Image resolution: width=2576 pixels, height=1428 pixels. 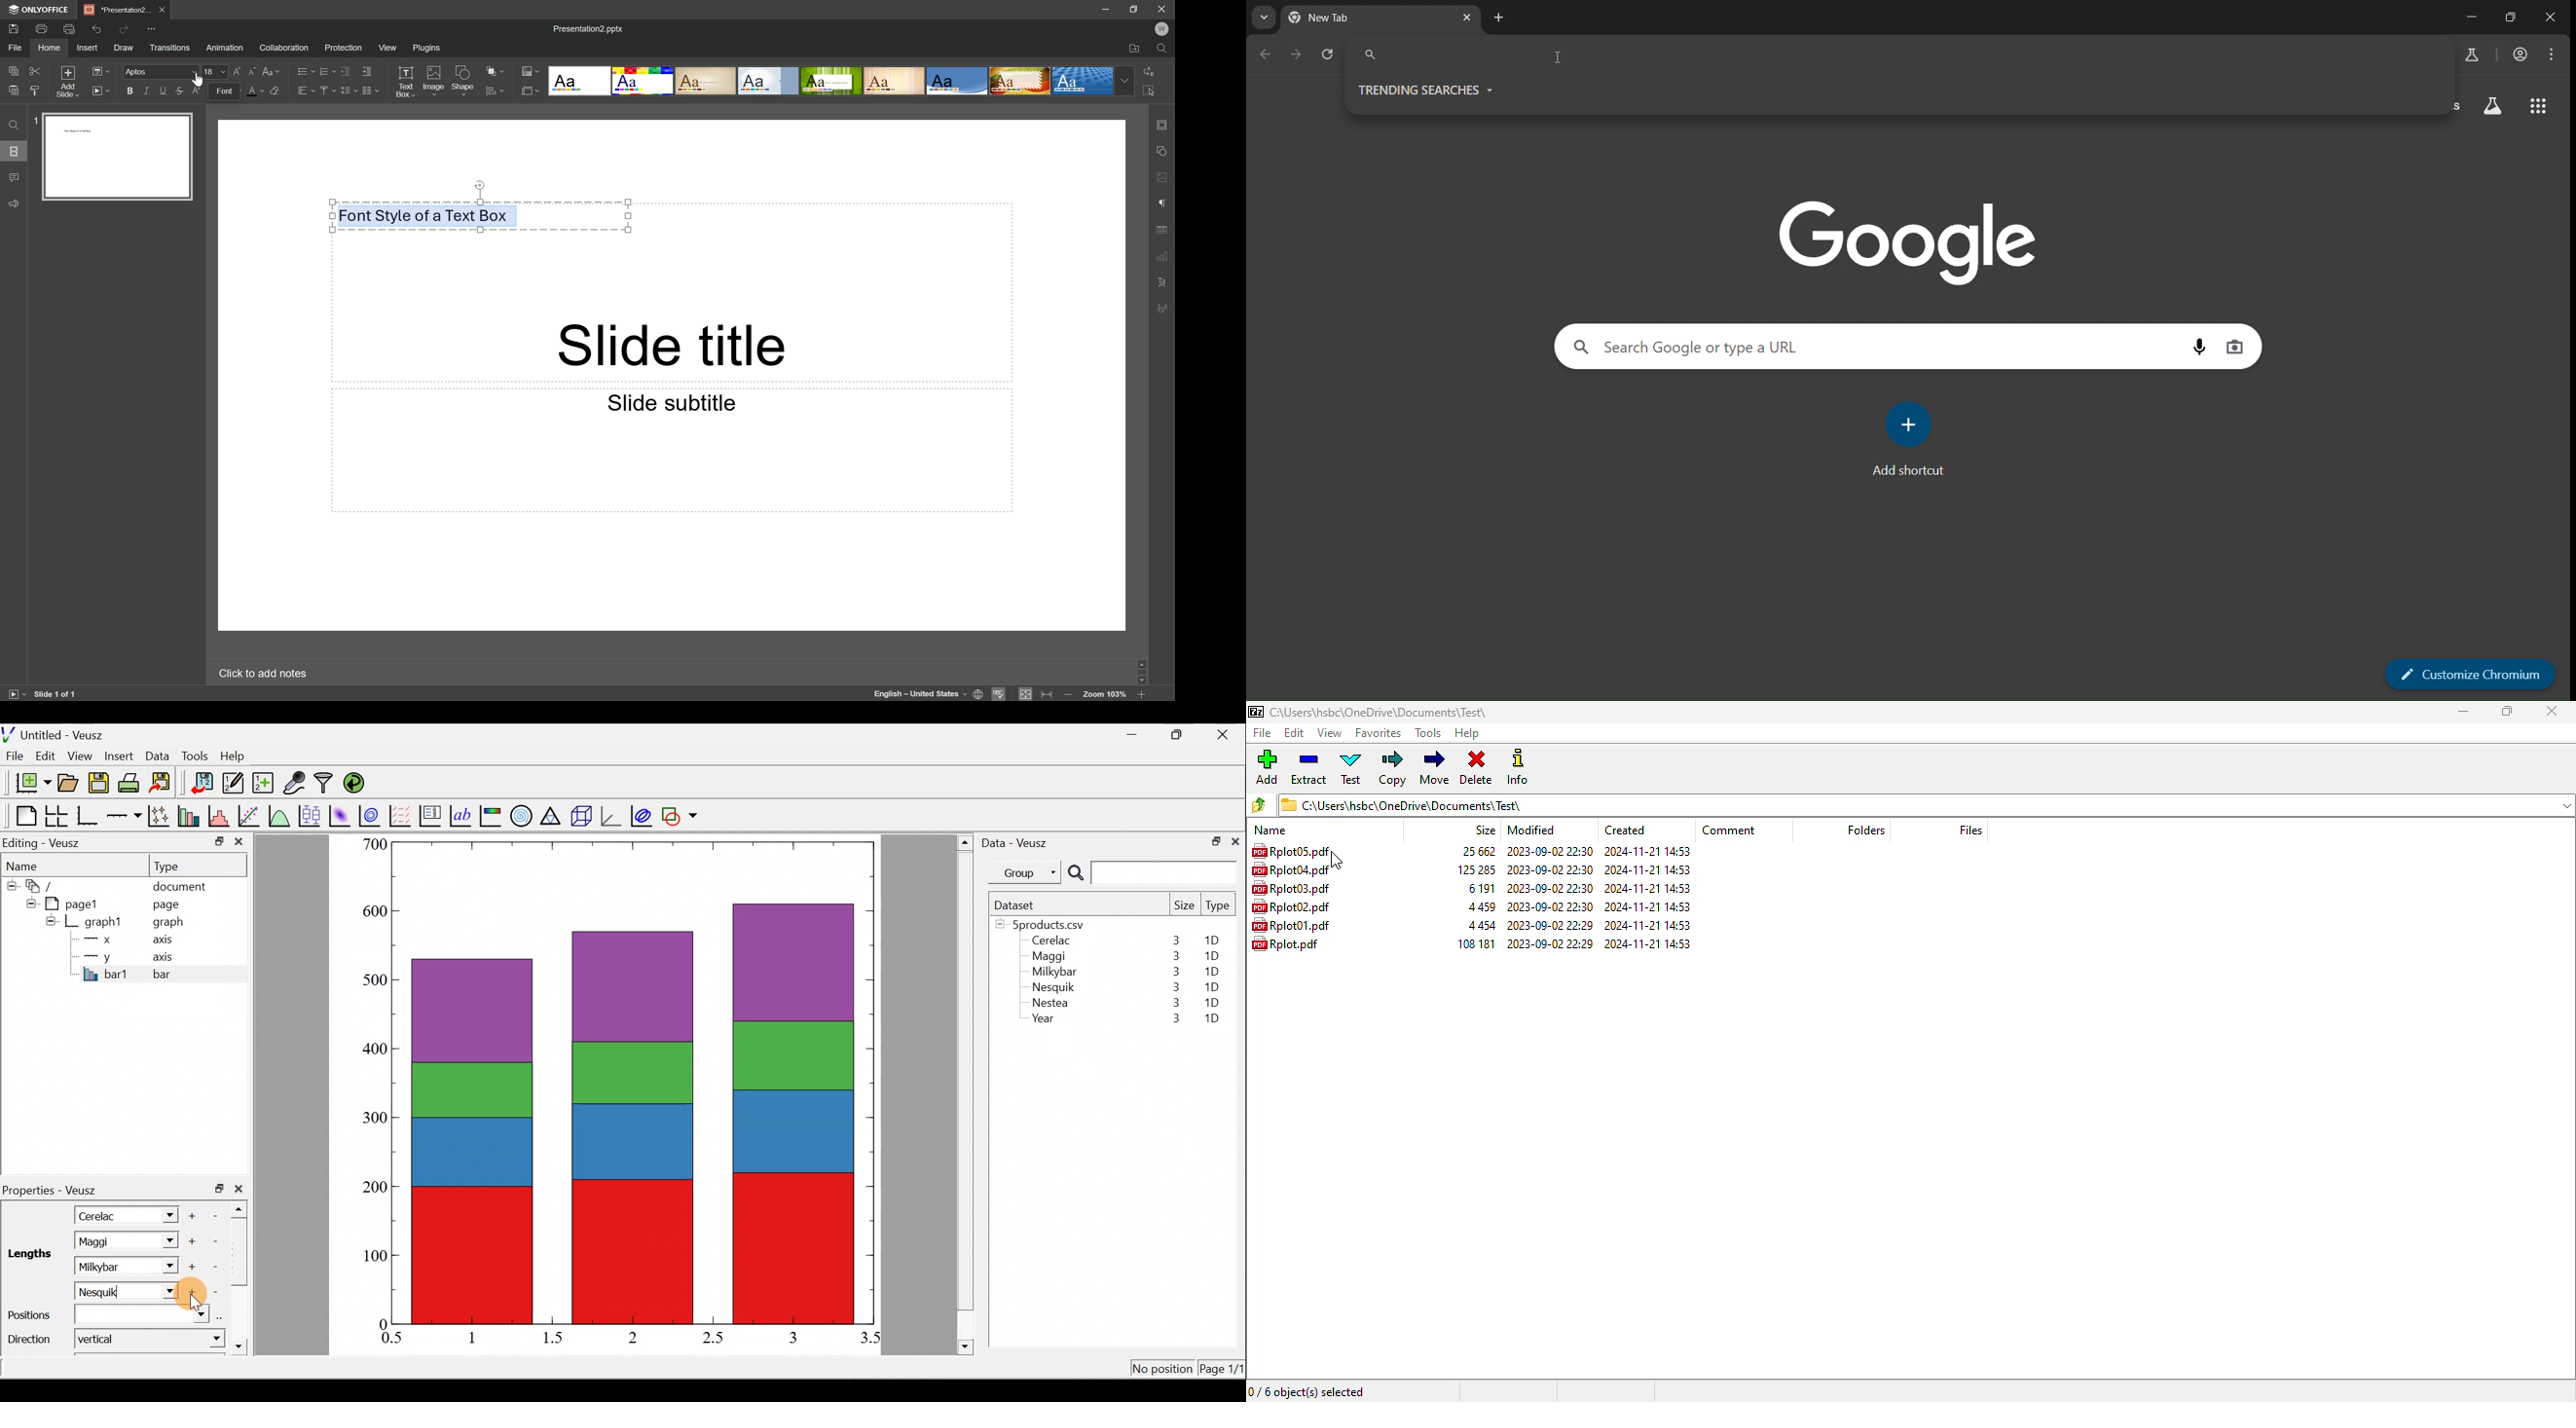 I want to click on 5products.csv, so click(x=1047, y=924).